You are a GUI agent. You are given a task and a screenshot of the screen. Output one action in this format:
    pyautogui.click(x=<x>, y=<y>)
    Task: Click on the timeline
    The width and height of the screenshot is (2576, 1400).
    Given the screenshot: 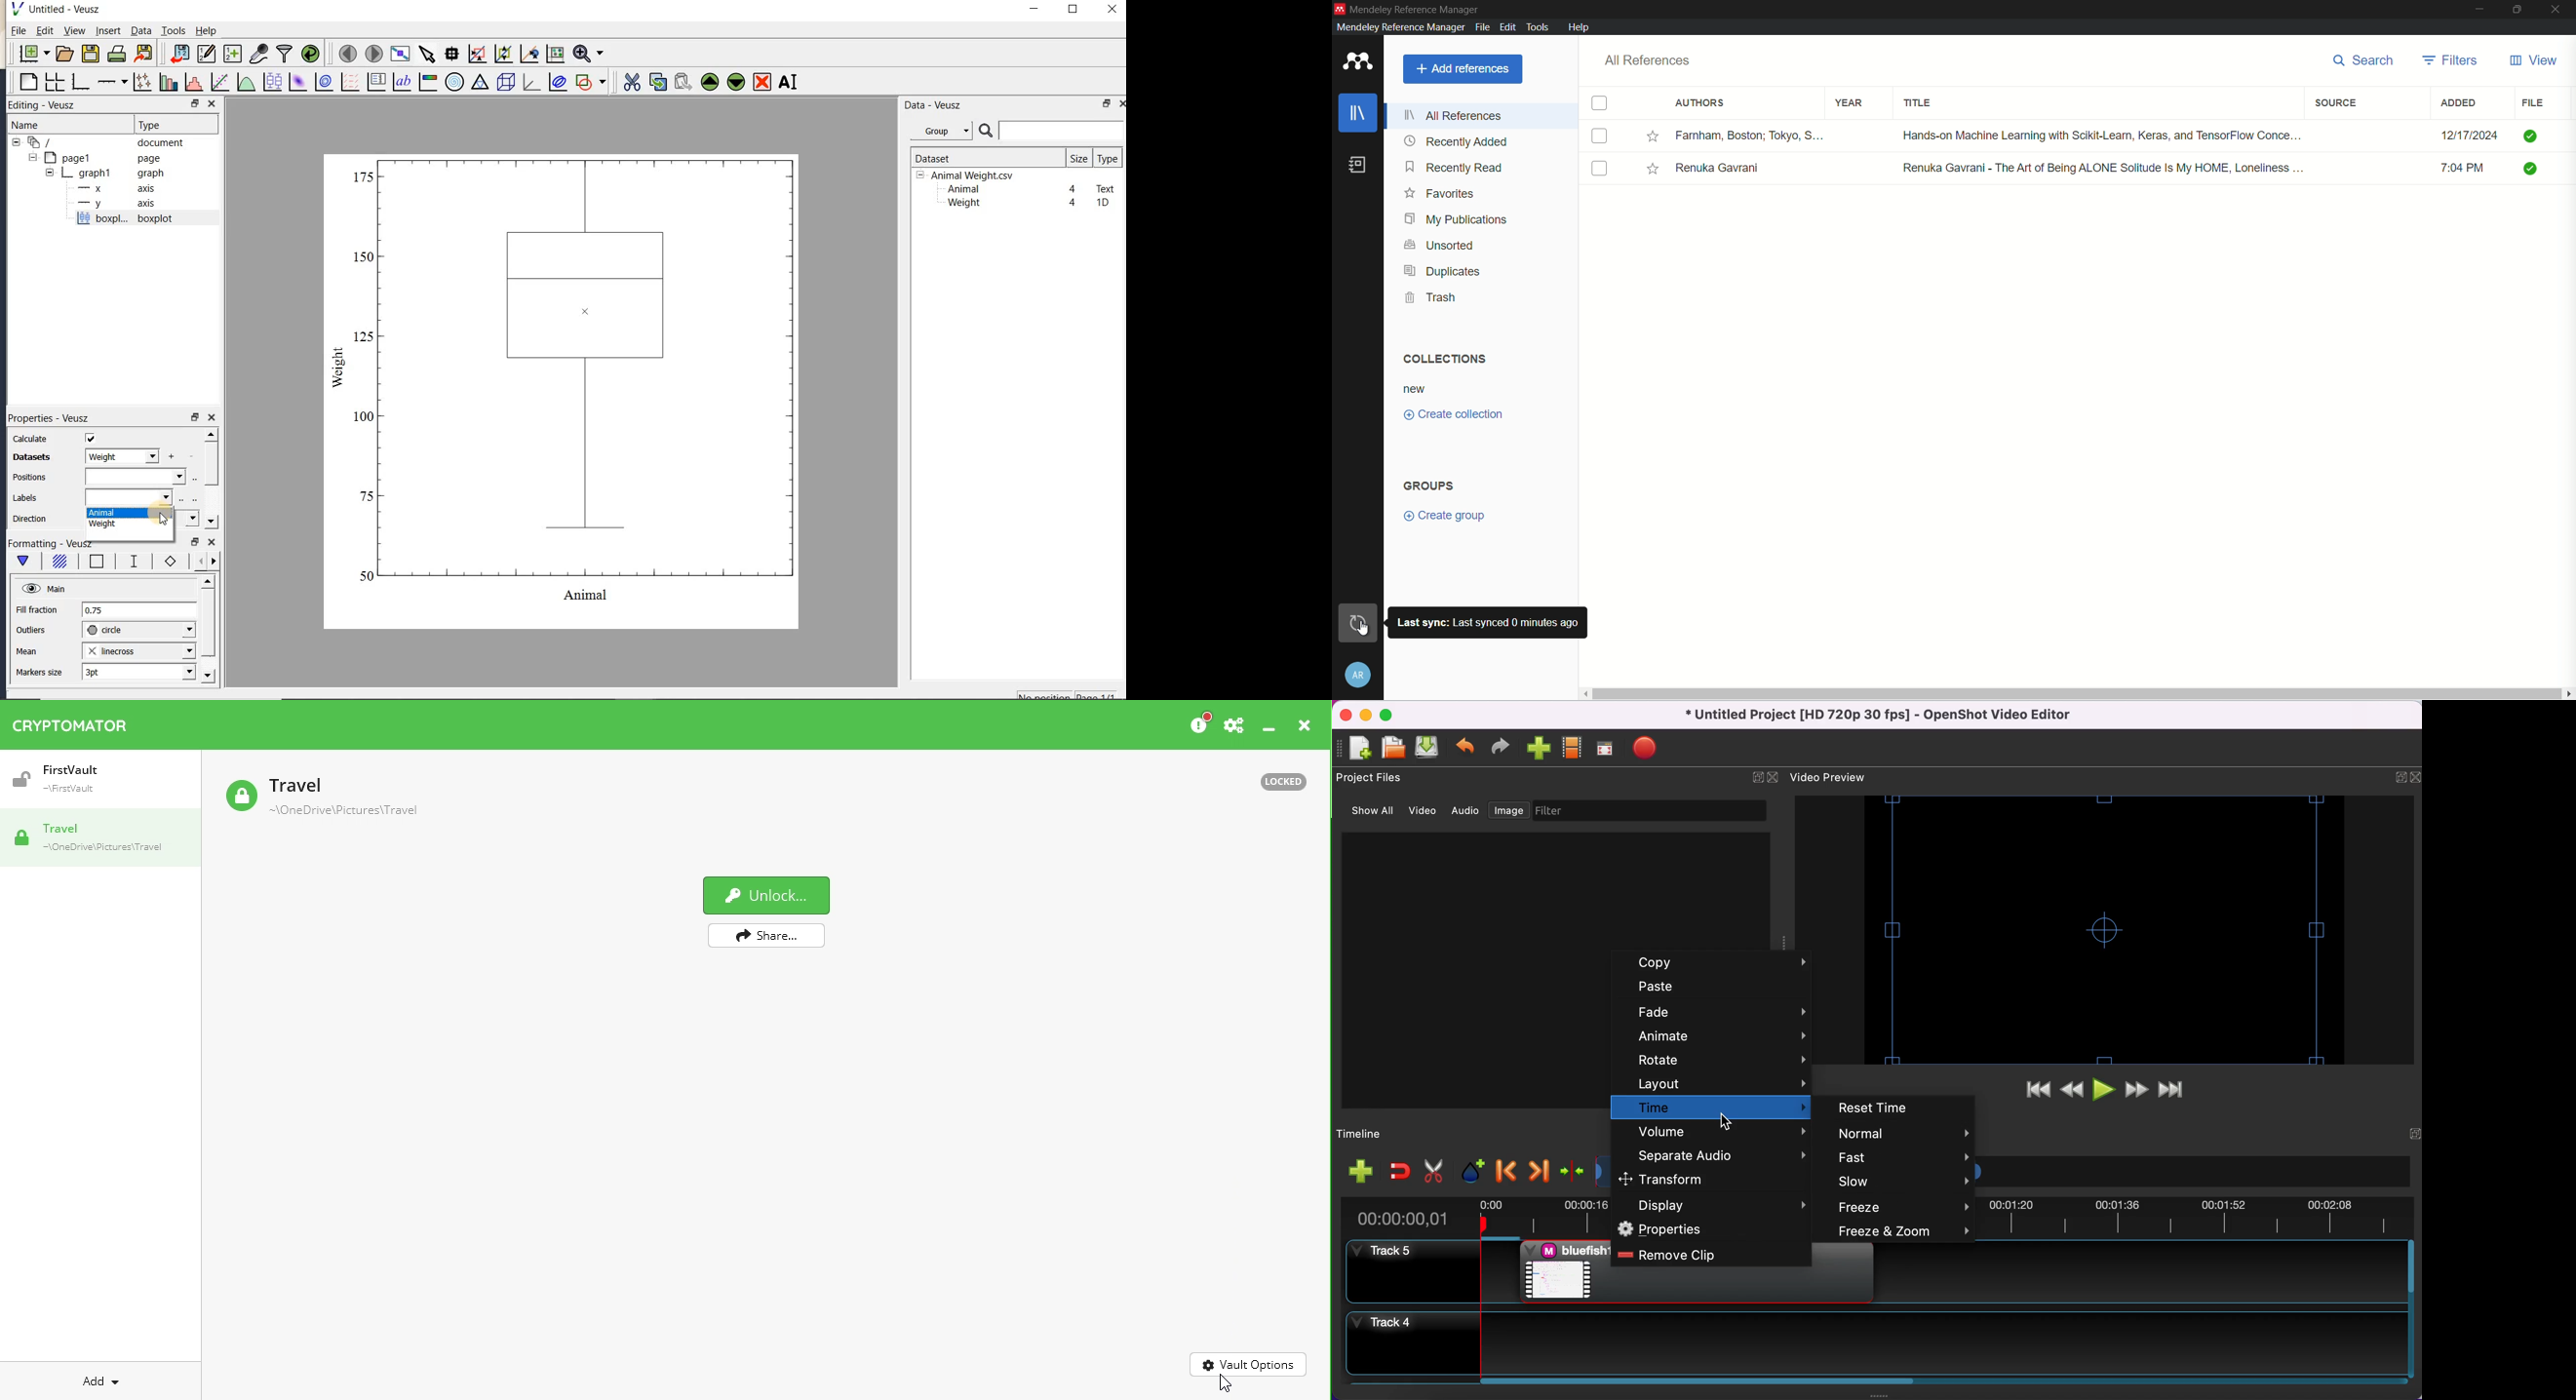 What is the action you would take?
    pyautogui.click(x=1370, y=1132)
    